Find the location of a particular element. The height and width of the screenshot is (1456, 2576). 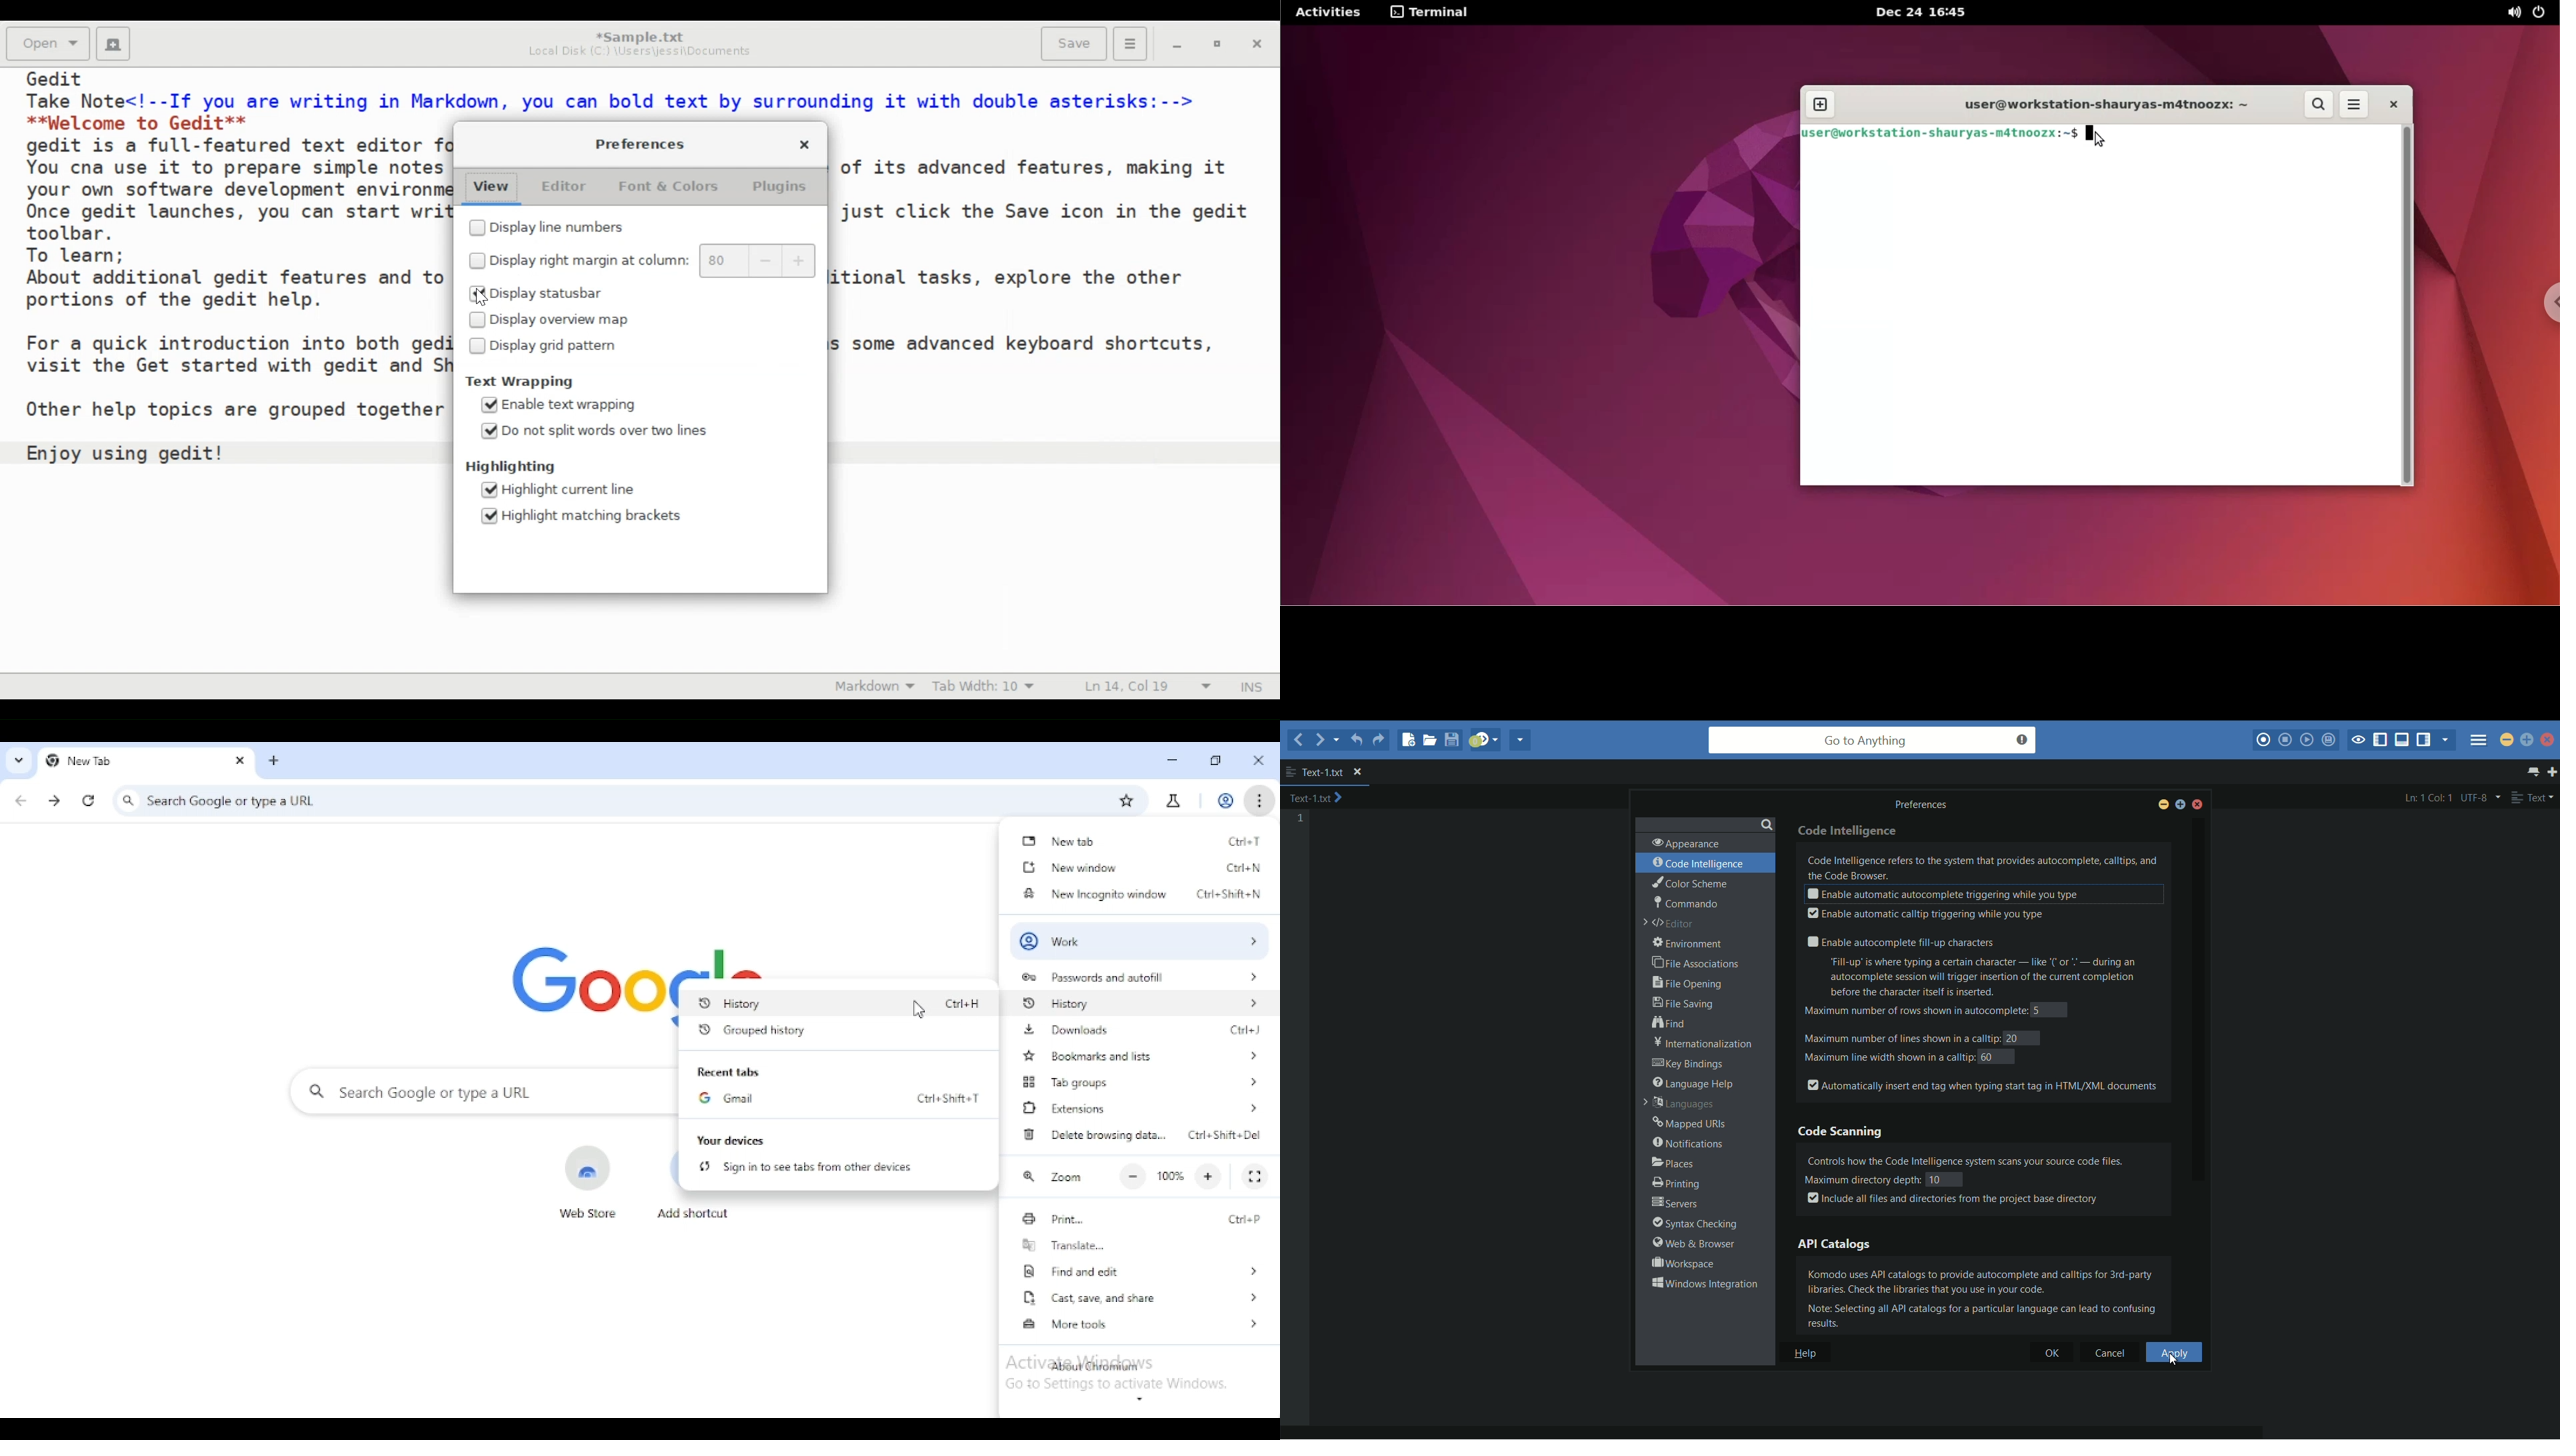

new file is located at coordinates (1409, 741).